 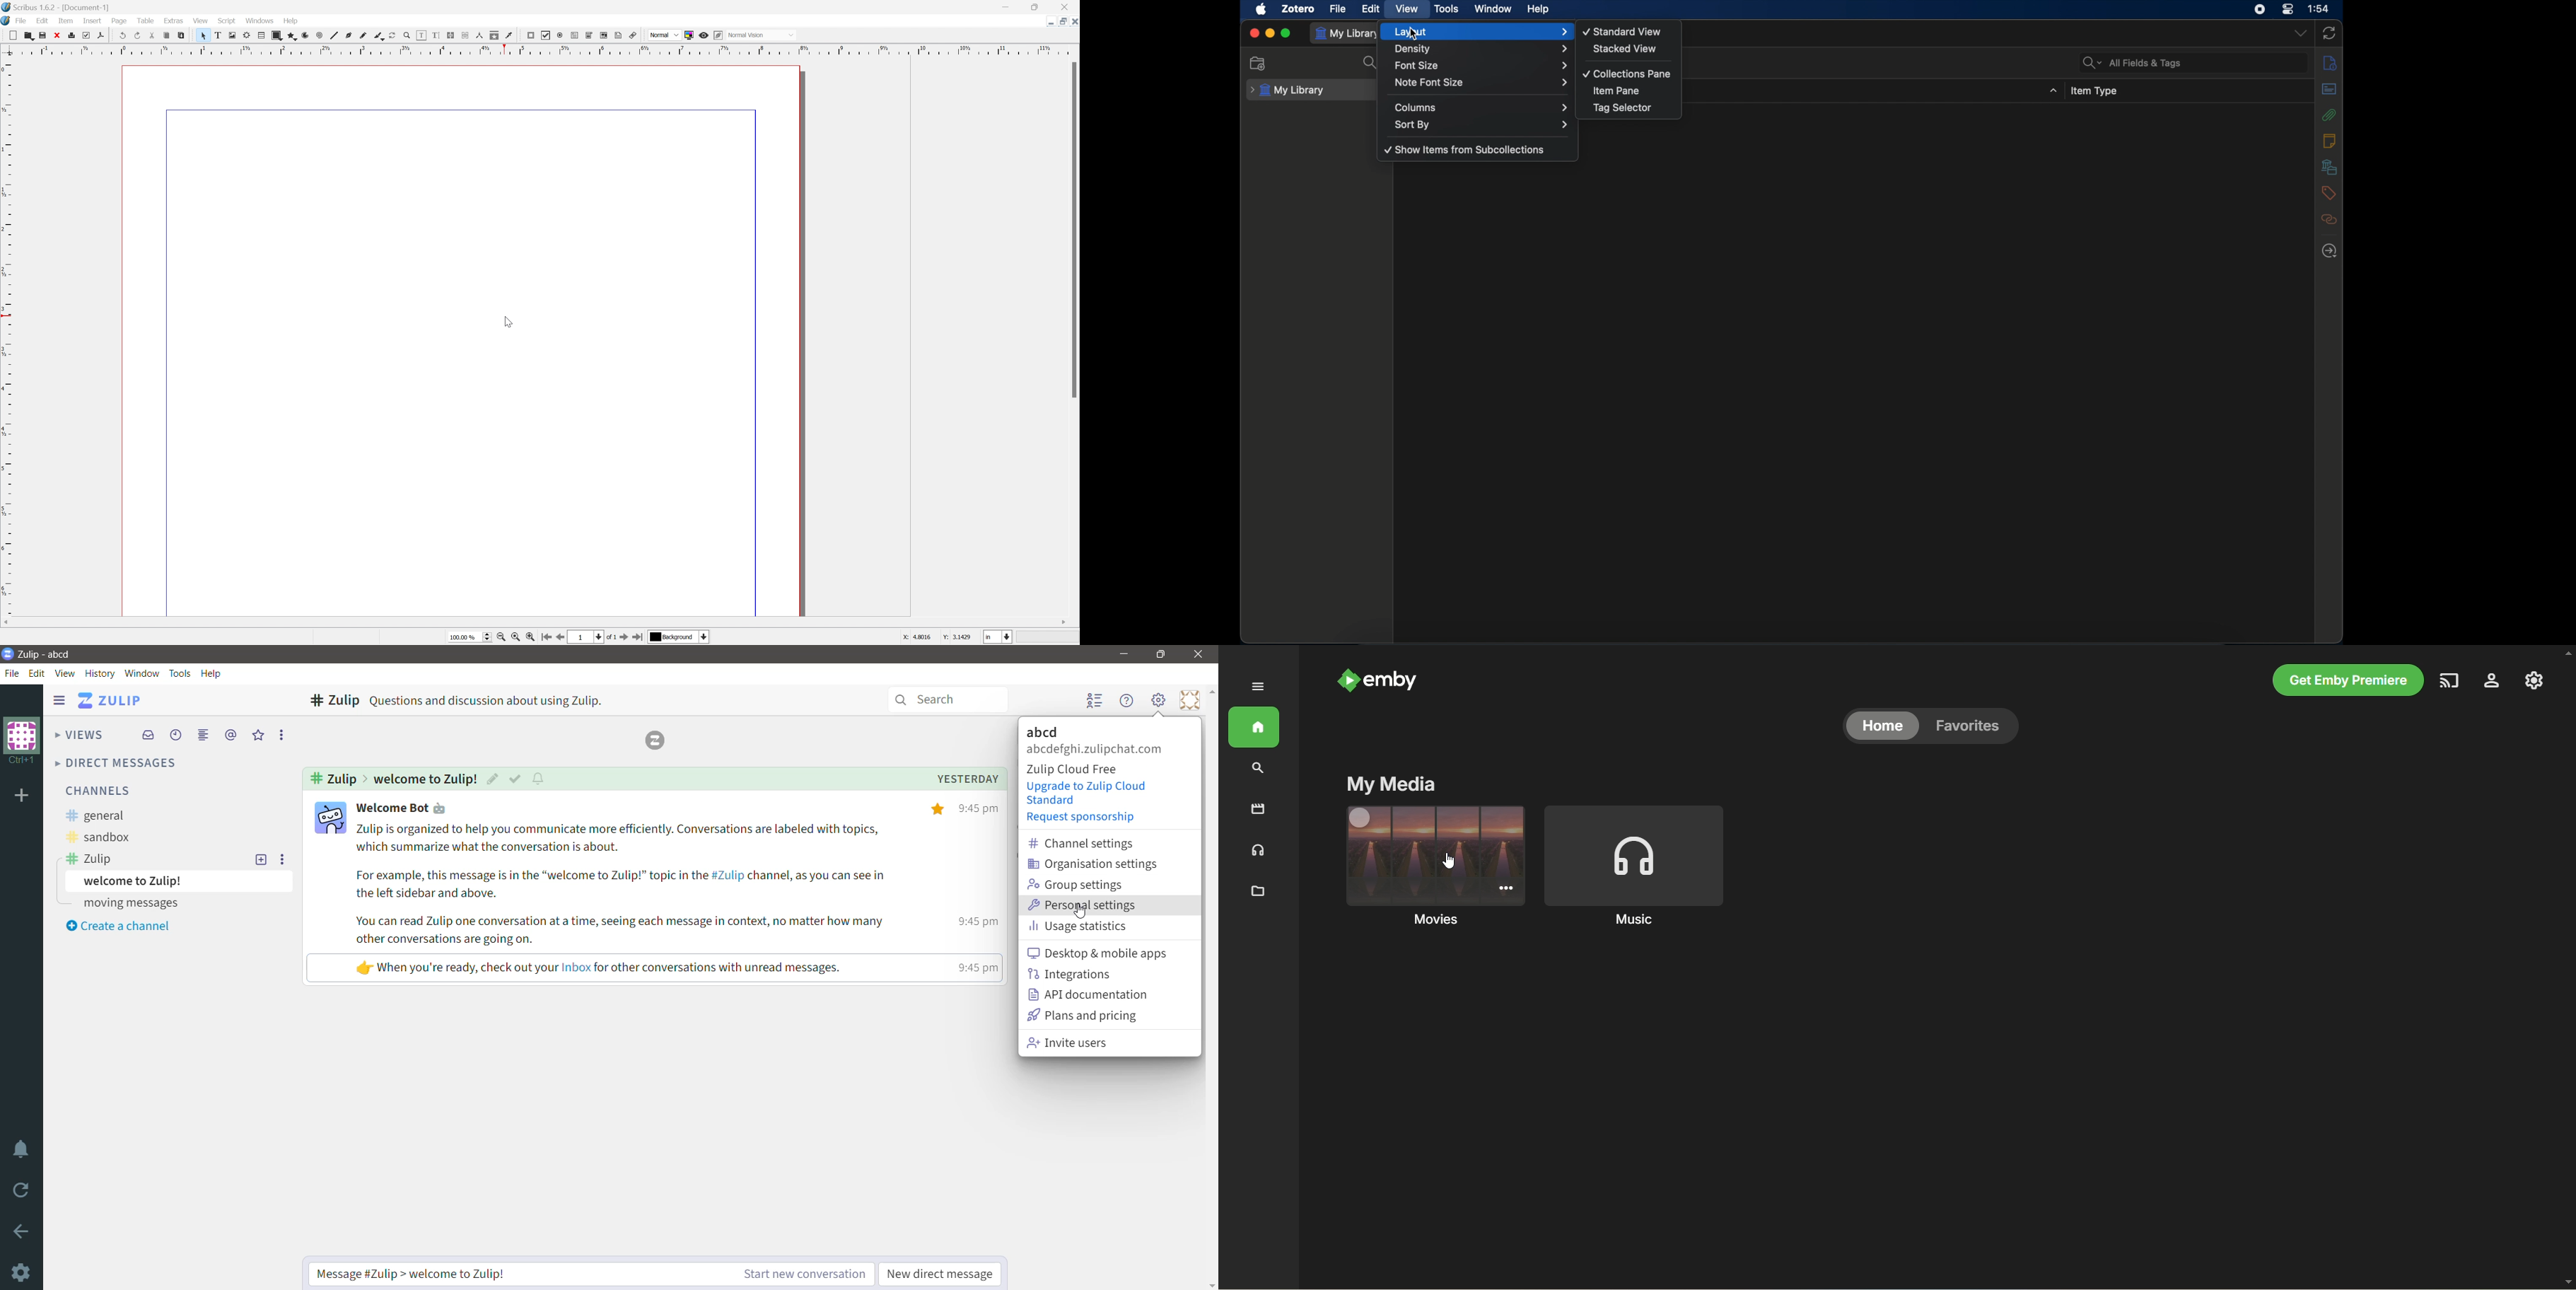 I want to click on freehand line, so click(x=363, y=36).